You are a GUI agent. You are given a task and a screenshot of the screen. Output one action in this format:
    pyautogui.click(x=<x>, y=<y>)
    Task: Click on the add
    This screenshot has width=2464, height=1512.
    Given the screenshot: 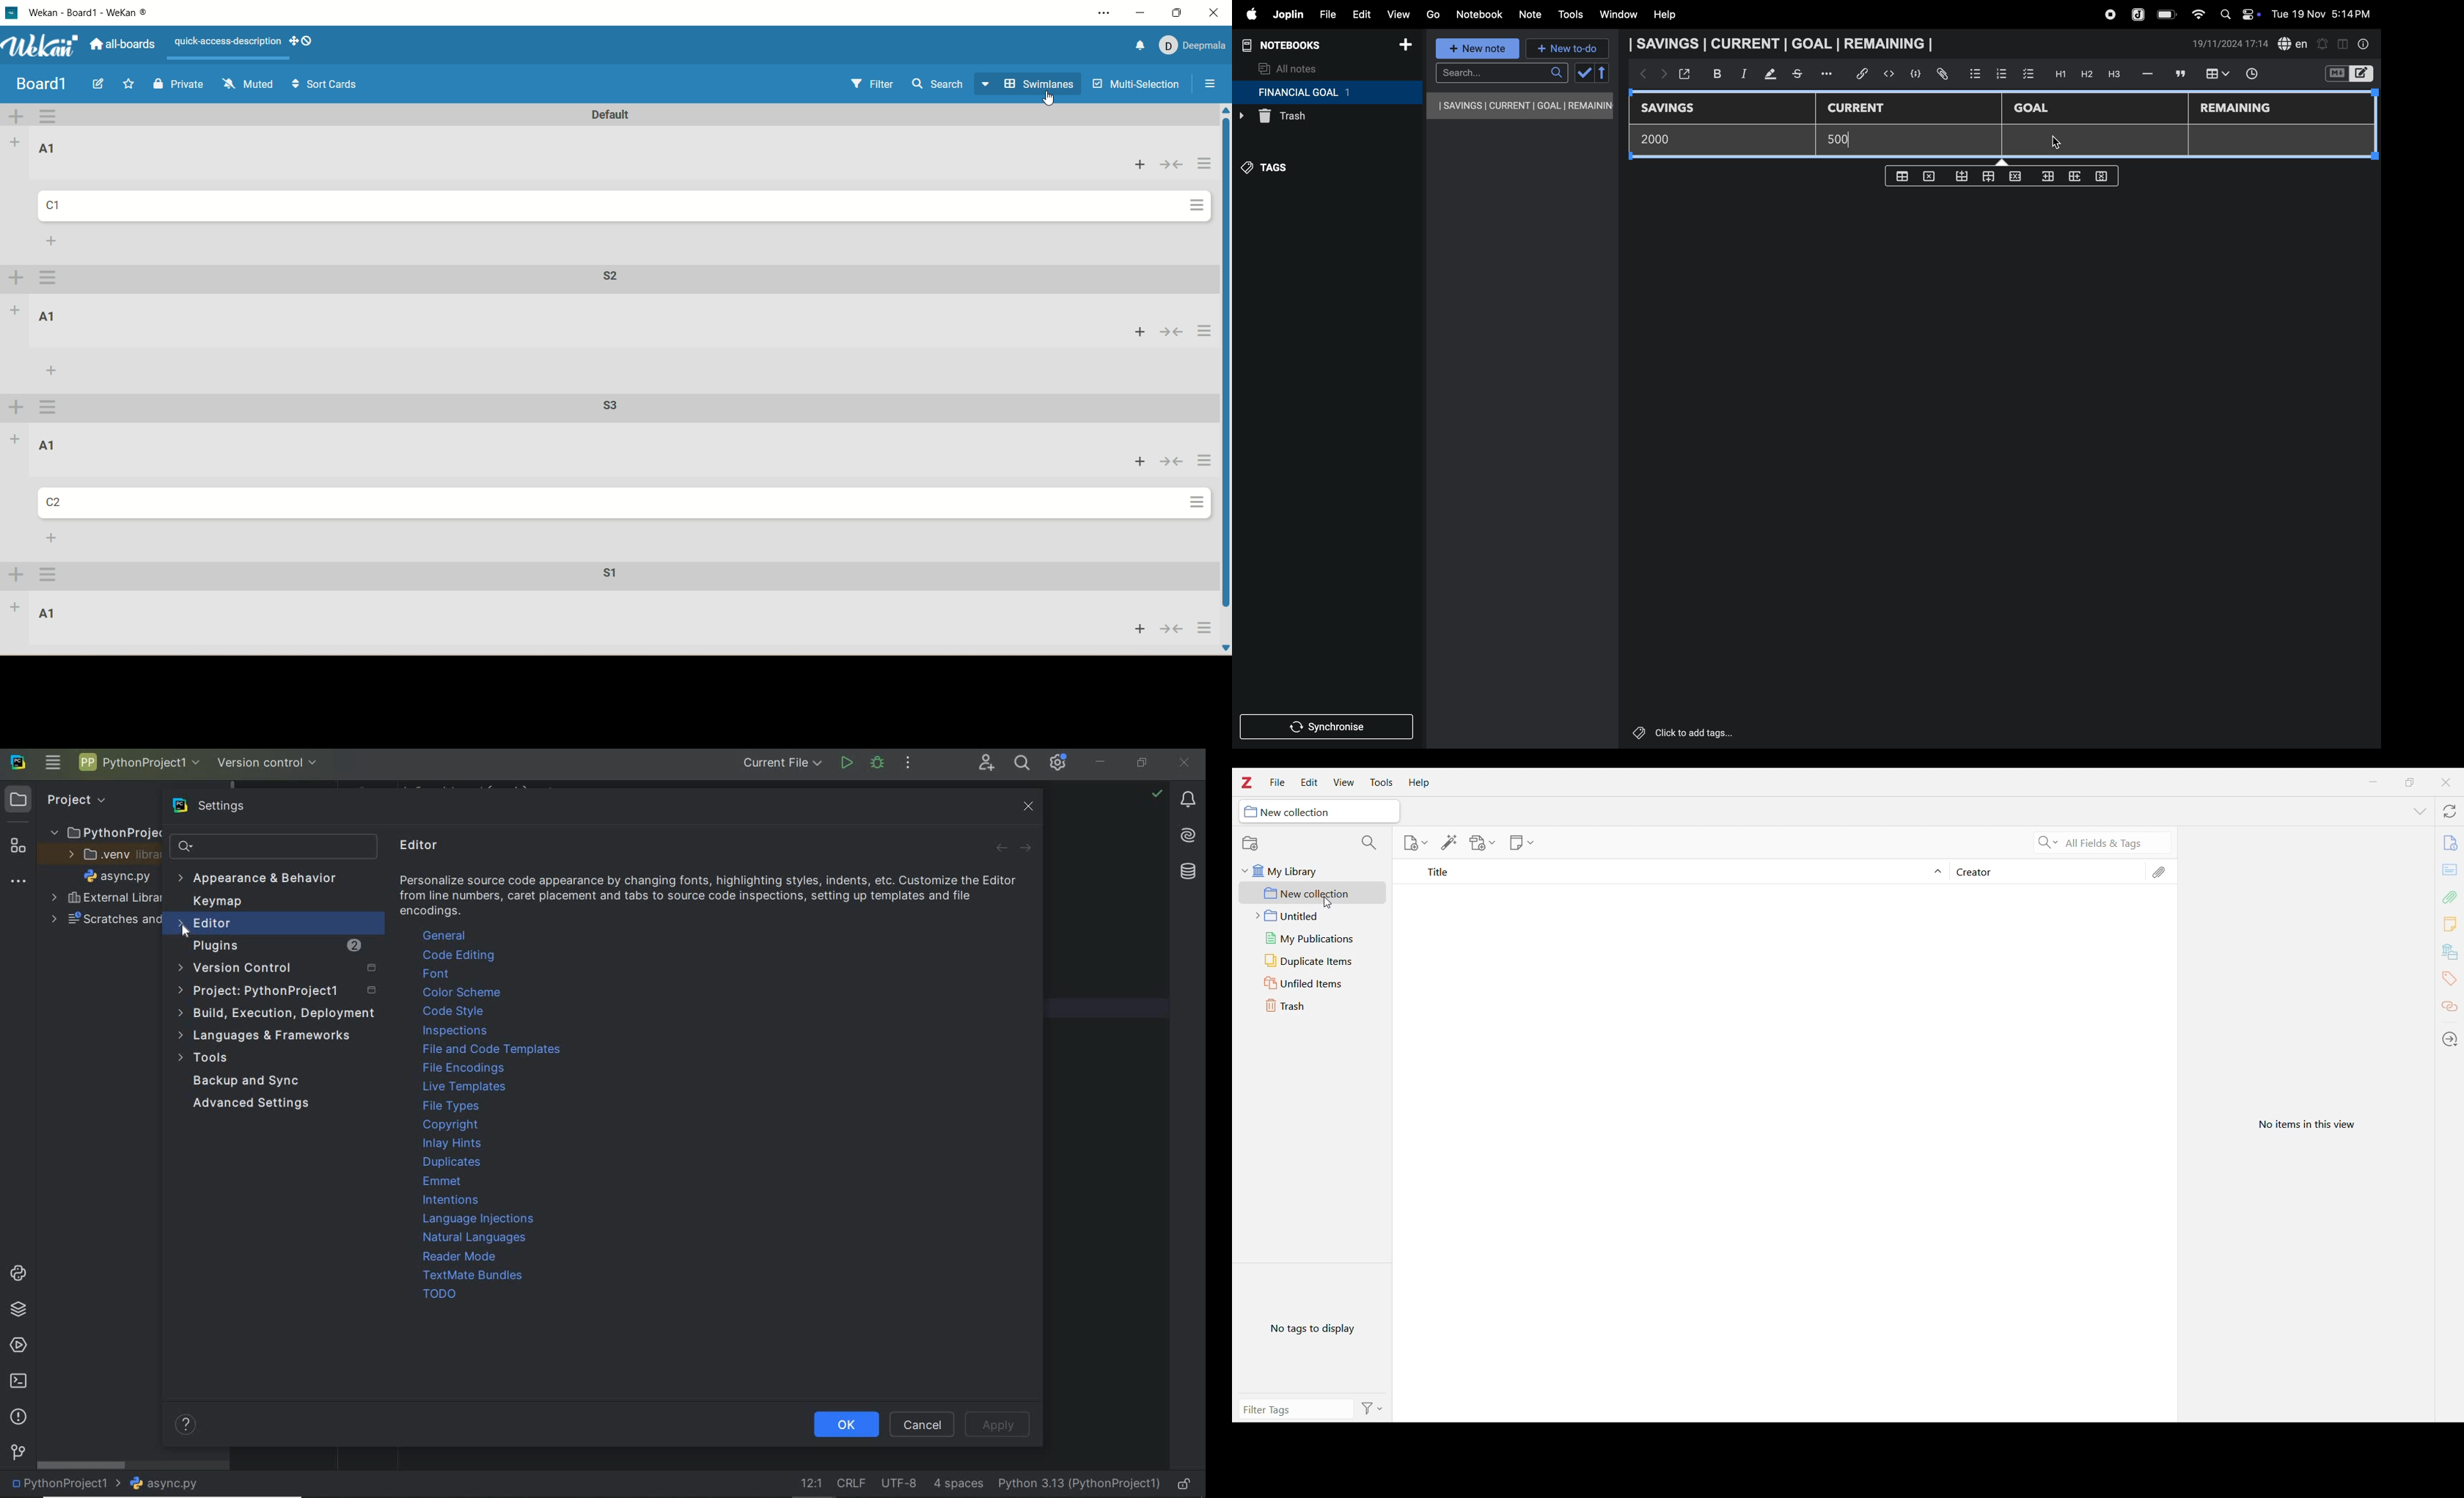 What is the action you would take?
    pyautogui.click(x=17, y=140)
    